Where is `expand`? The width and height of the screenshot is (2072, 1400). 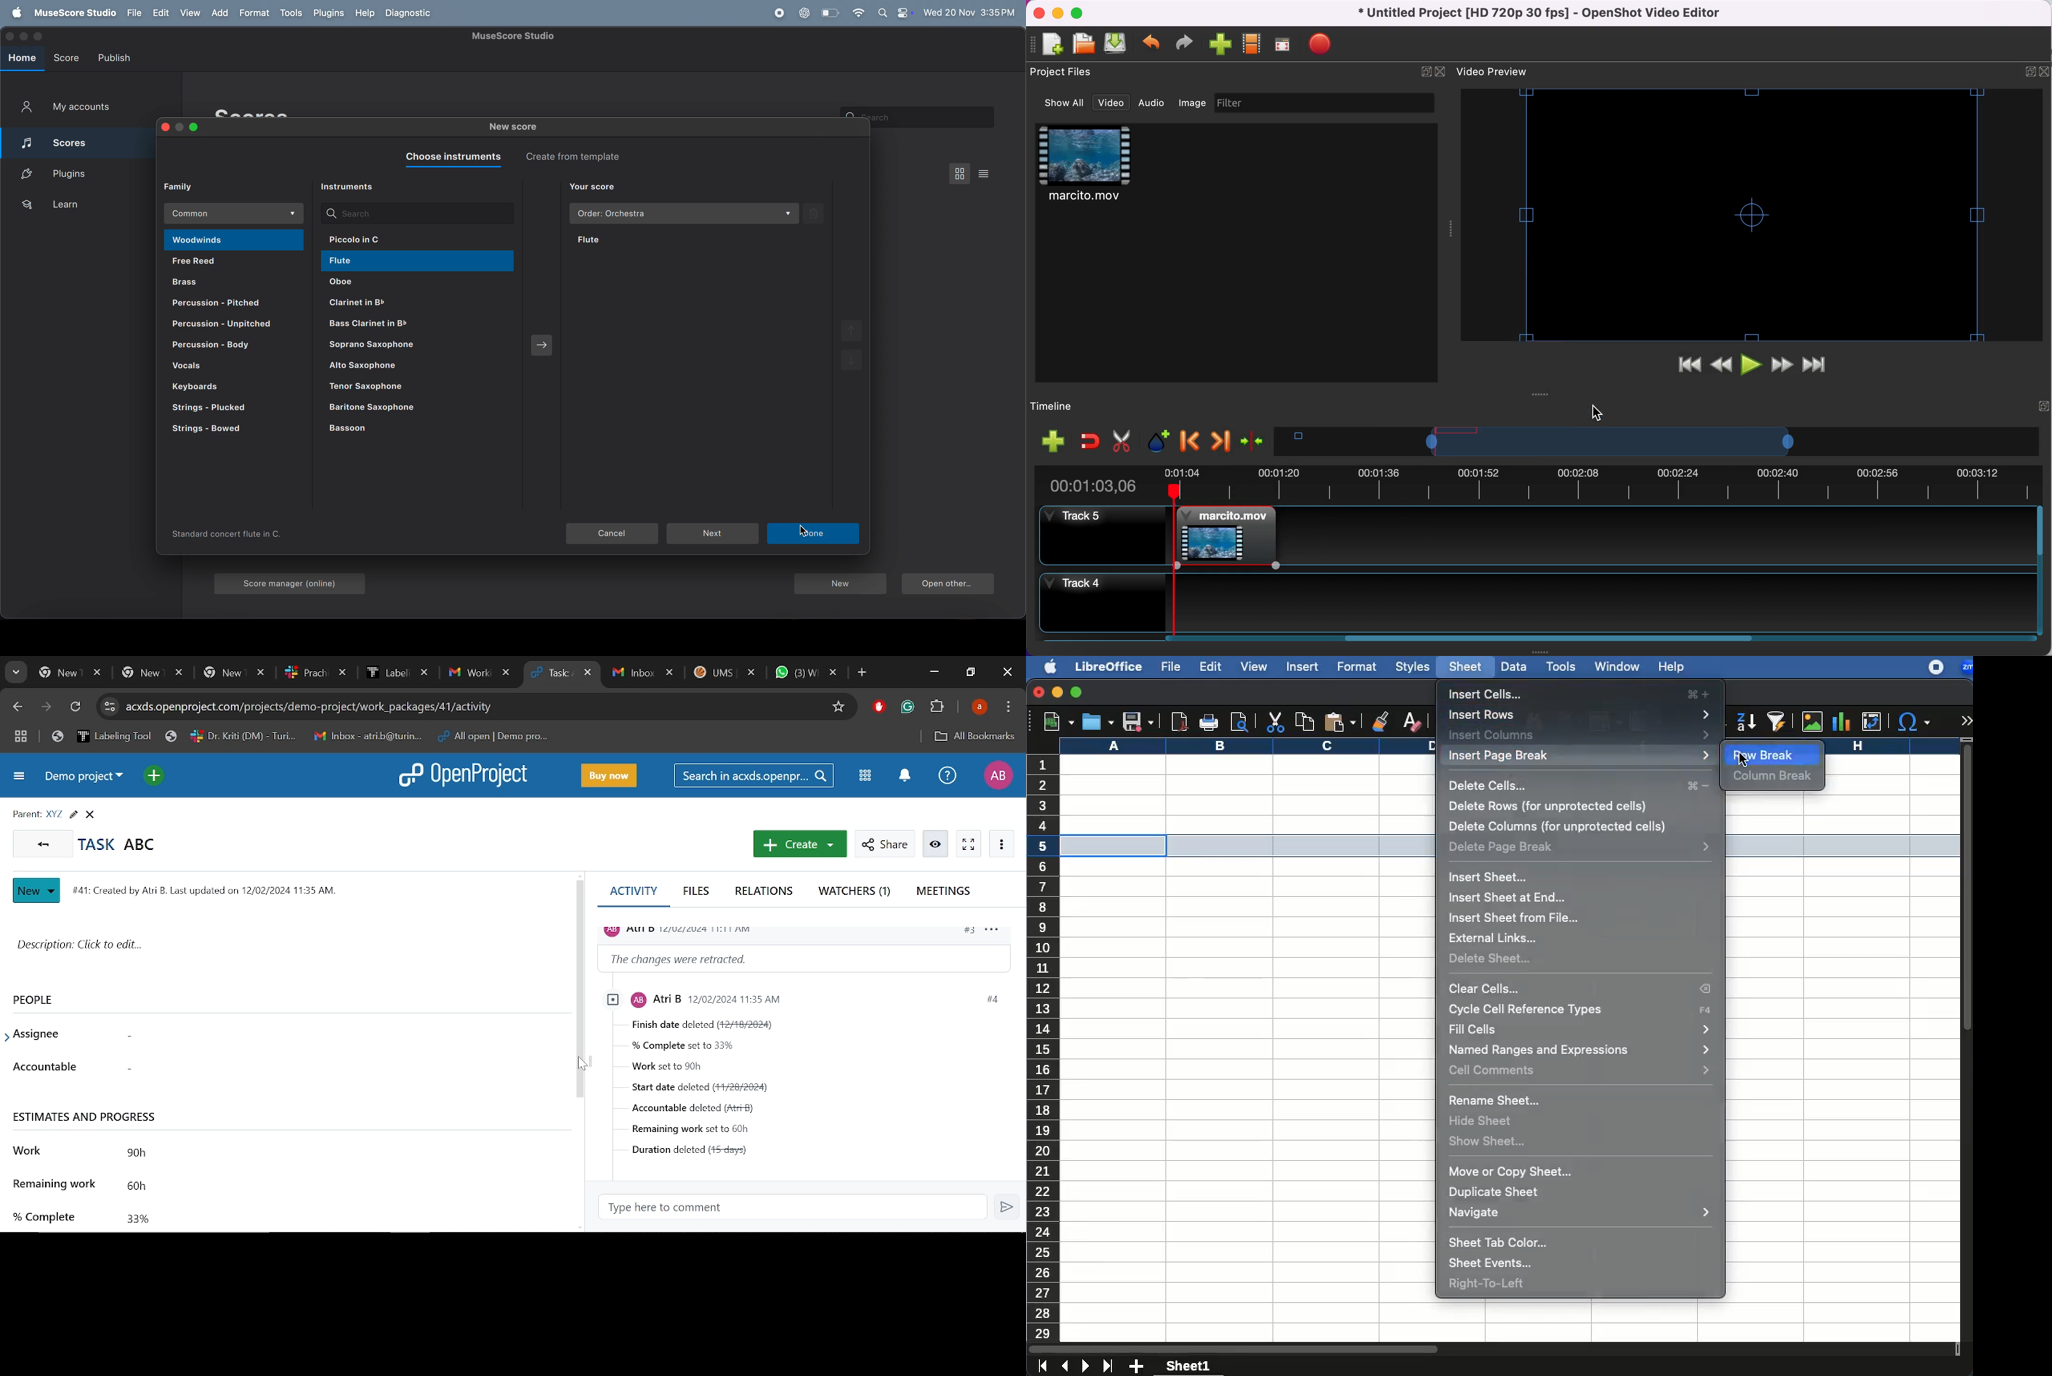
expand is located at coordinates (1967, 717).